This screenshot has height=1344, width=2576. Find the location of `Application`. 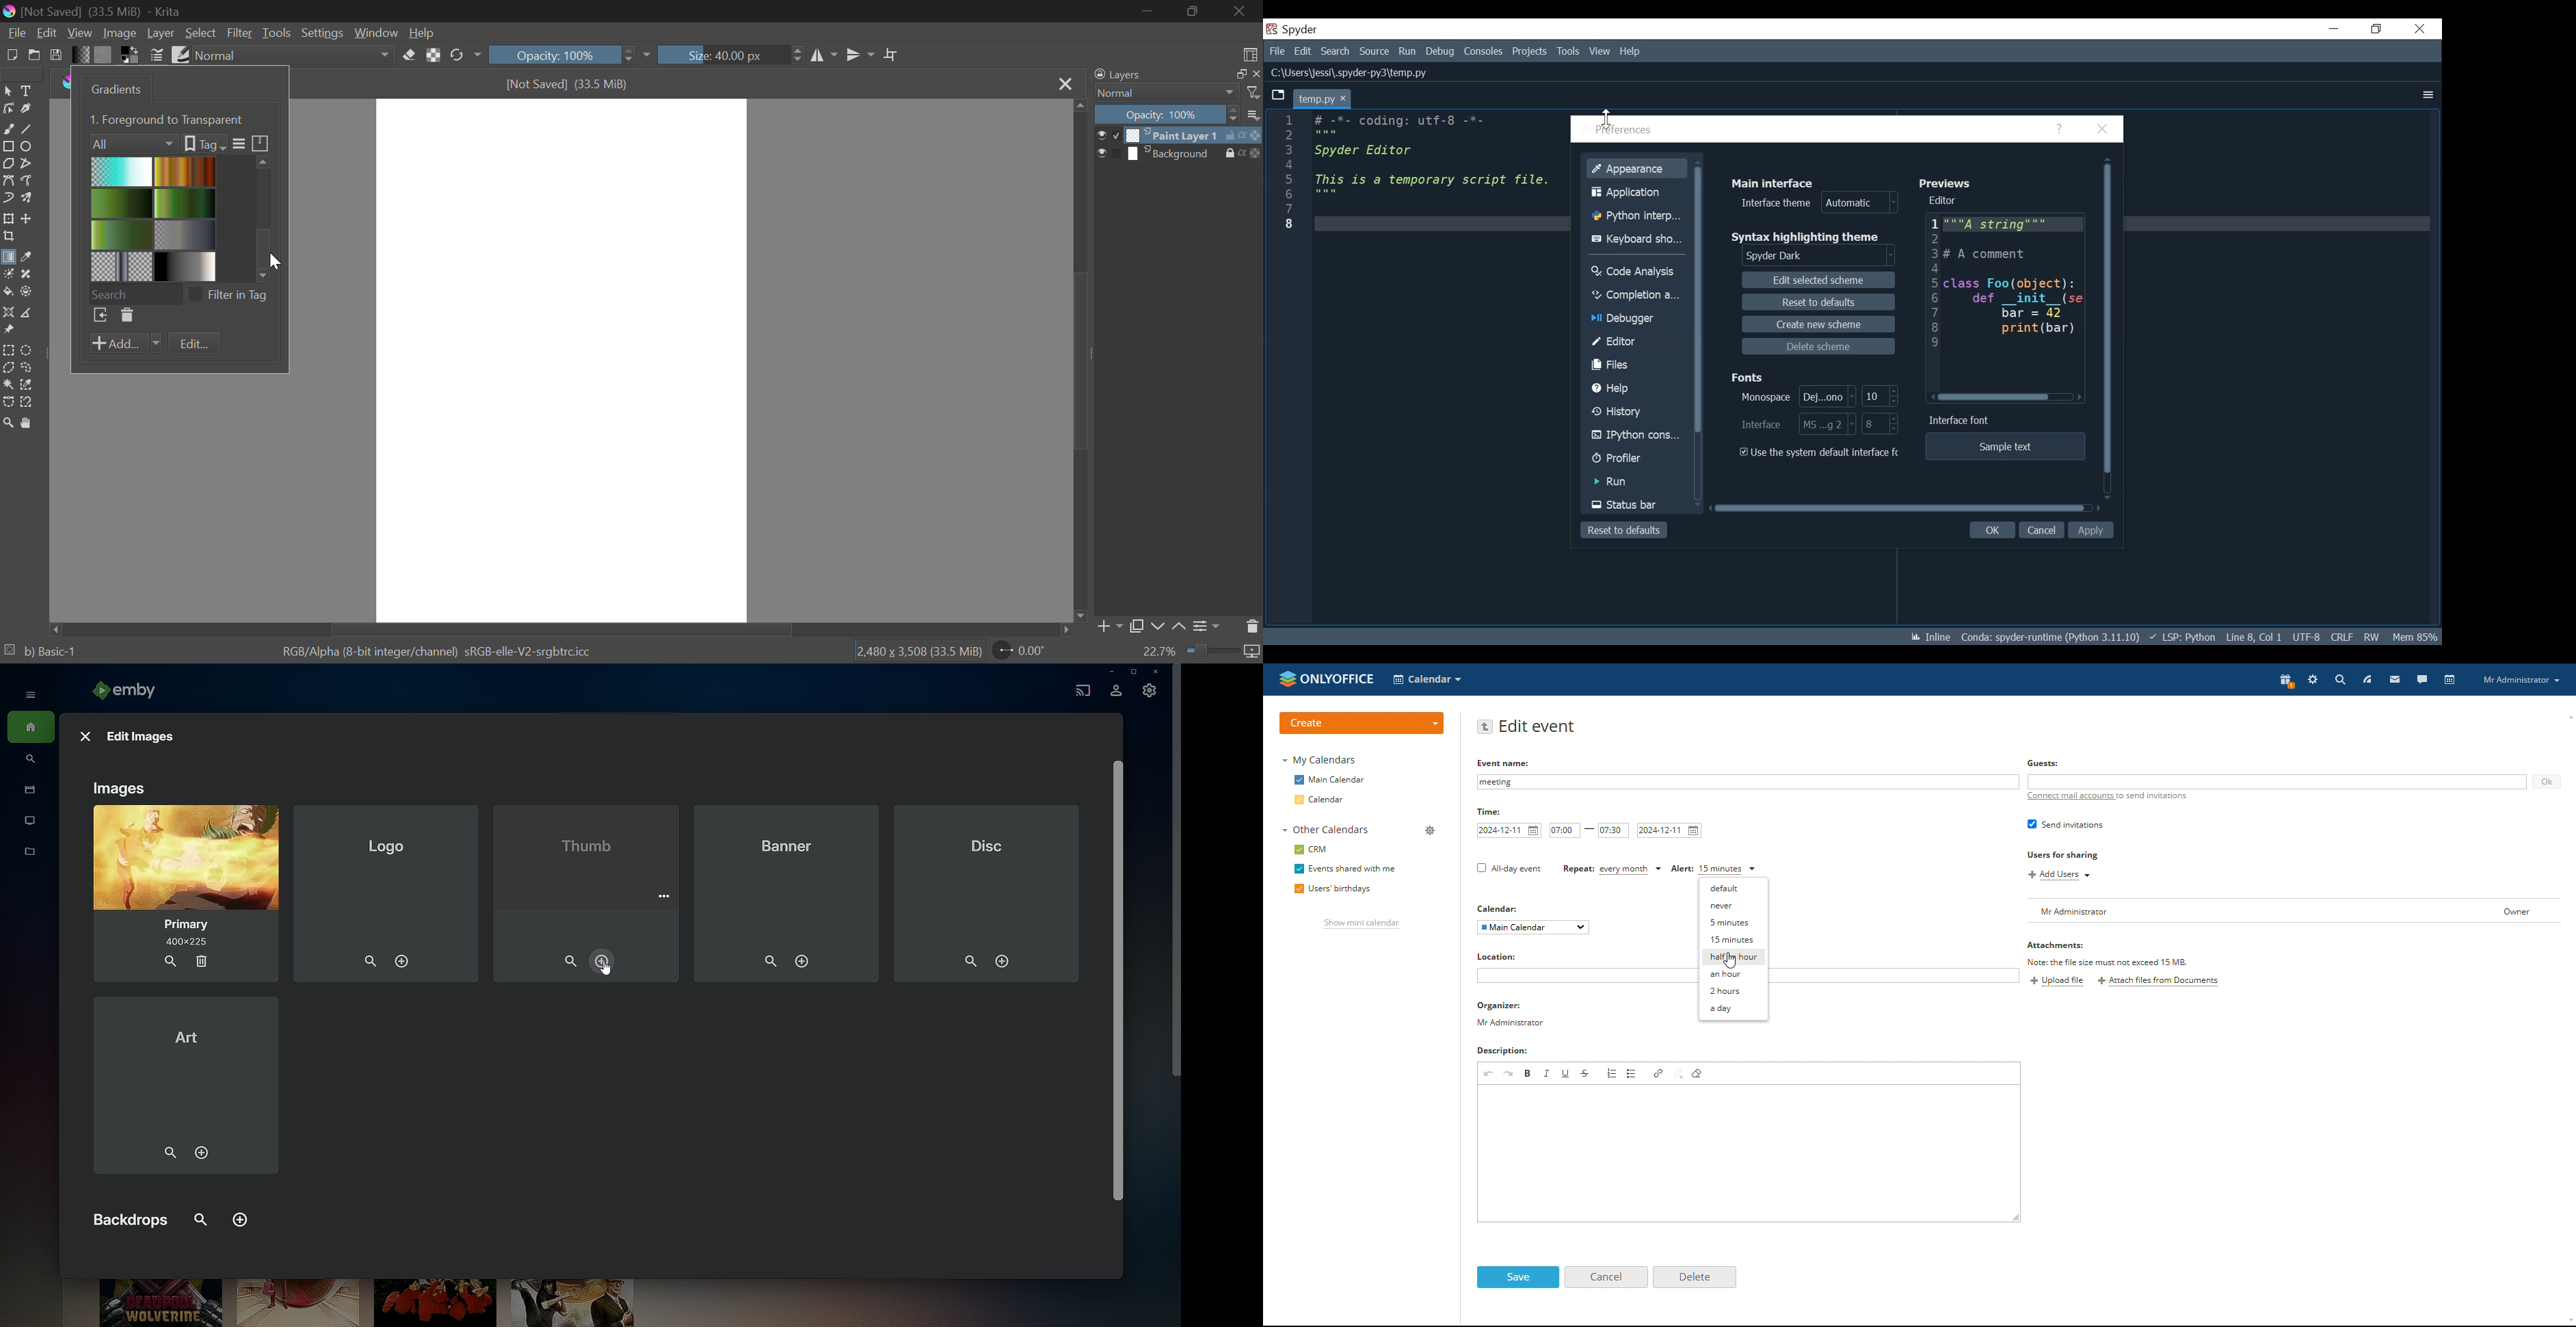

Application is located at coordinates (1635, 194).